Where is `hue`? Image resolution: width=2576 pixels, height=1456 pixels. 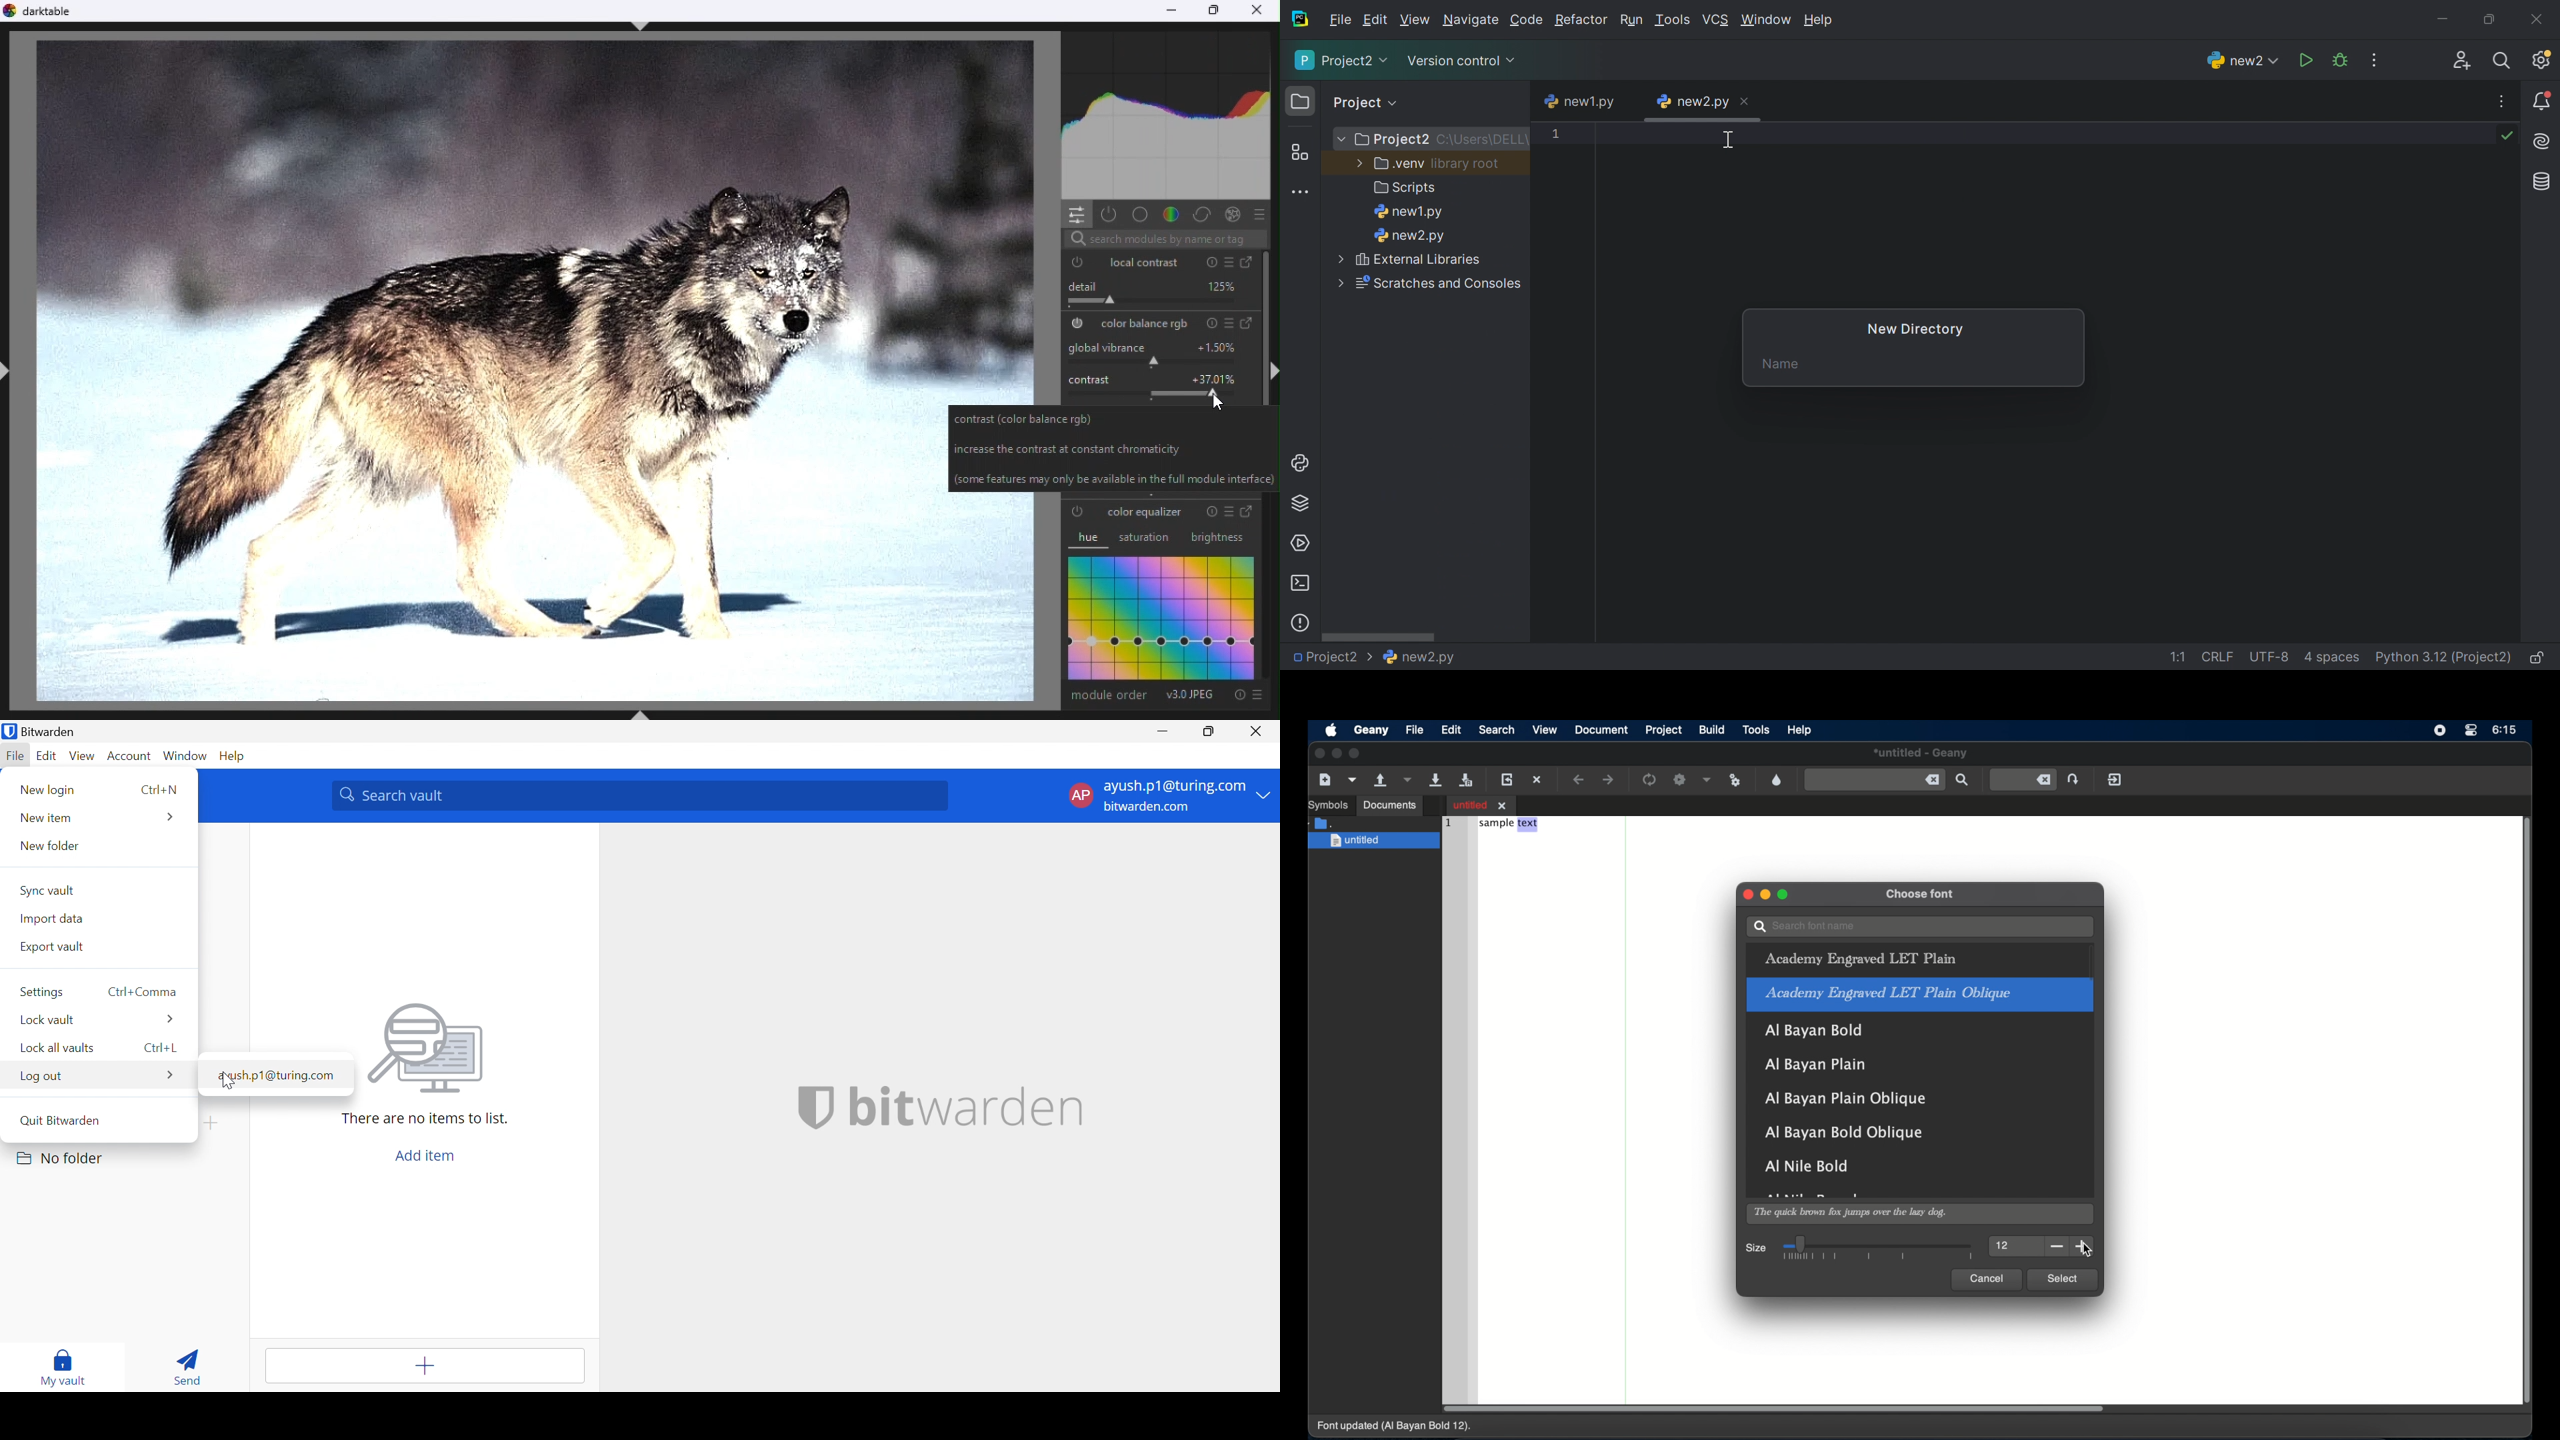 hue is located at coordinates (1090, 539).